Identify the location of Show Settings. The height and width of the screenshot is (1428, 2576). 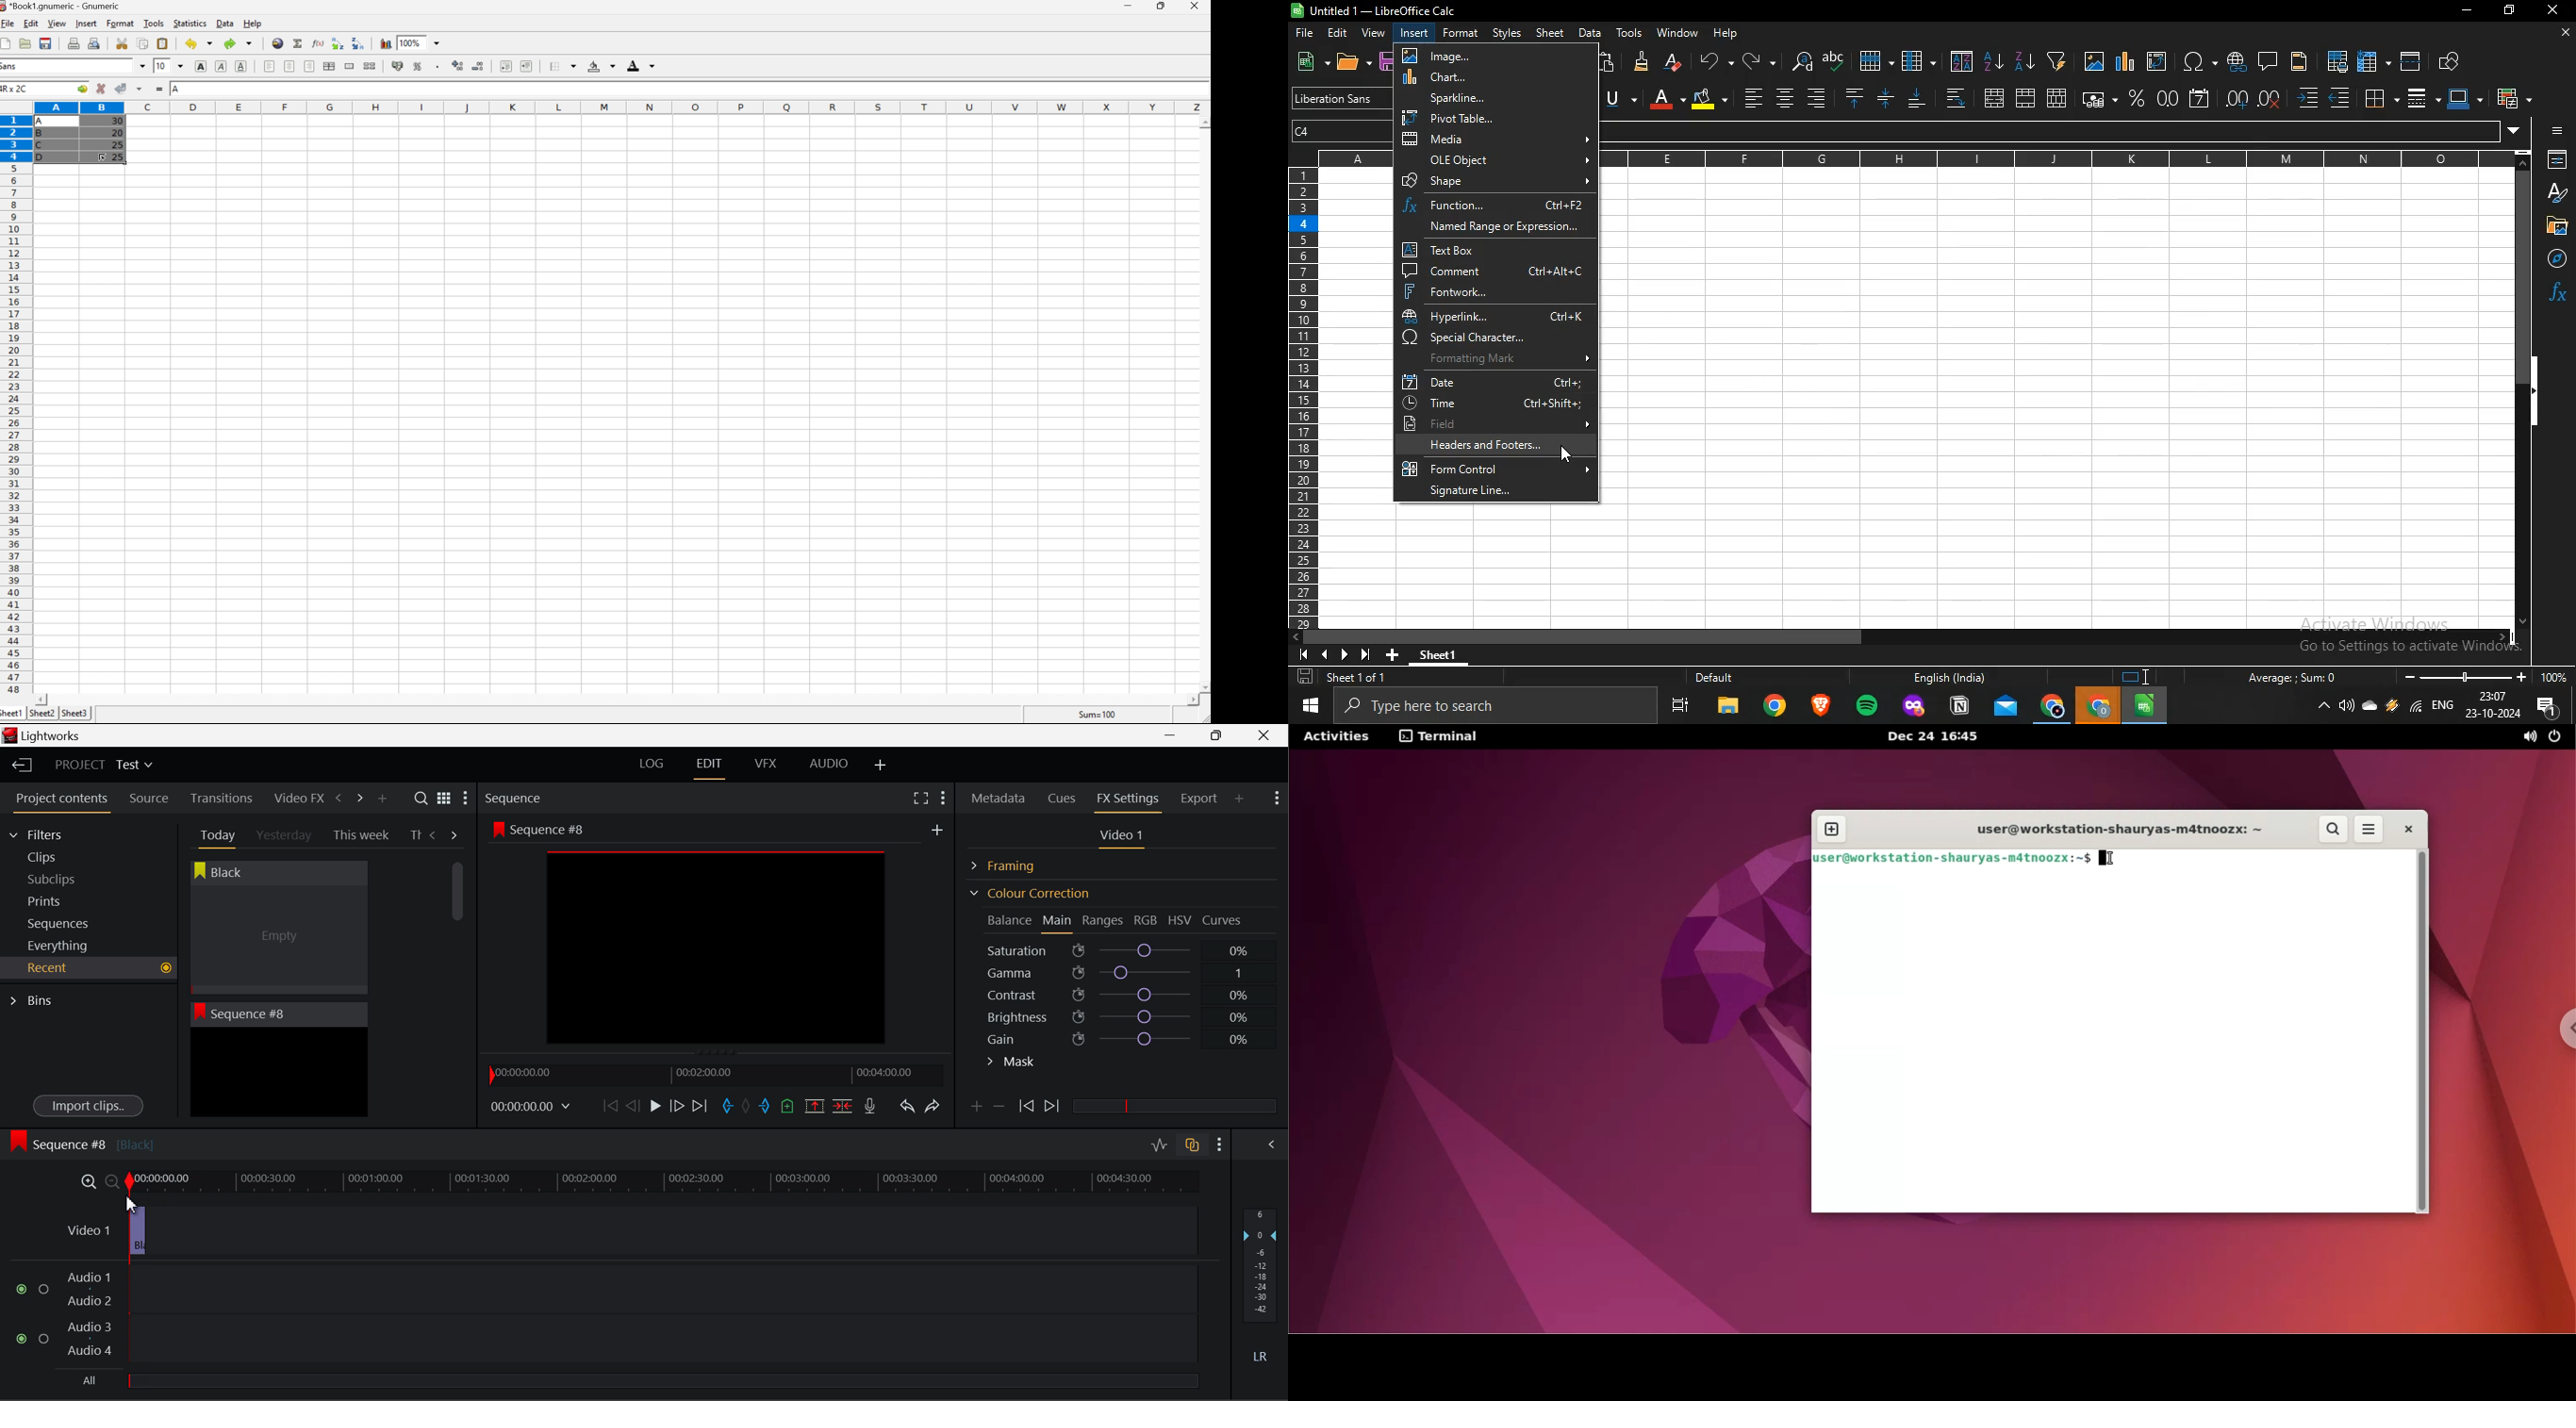
(942, 796).